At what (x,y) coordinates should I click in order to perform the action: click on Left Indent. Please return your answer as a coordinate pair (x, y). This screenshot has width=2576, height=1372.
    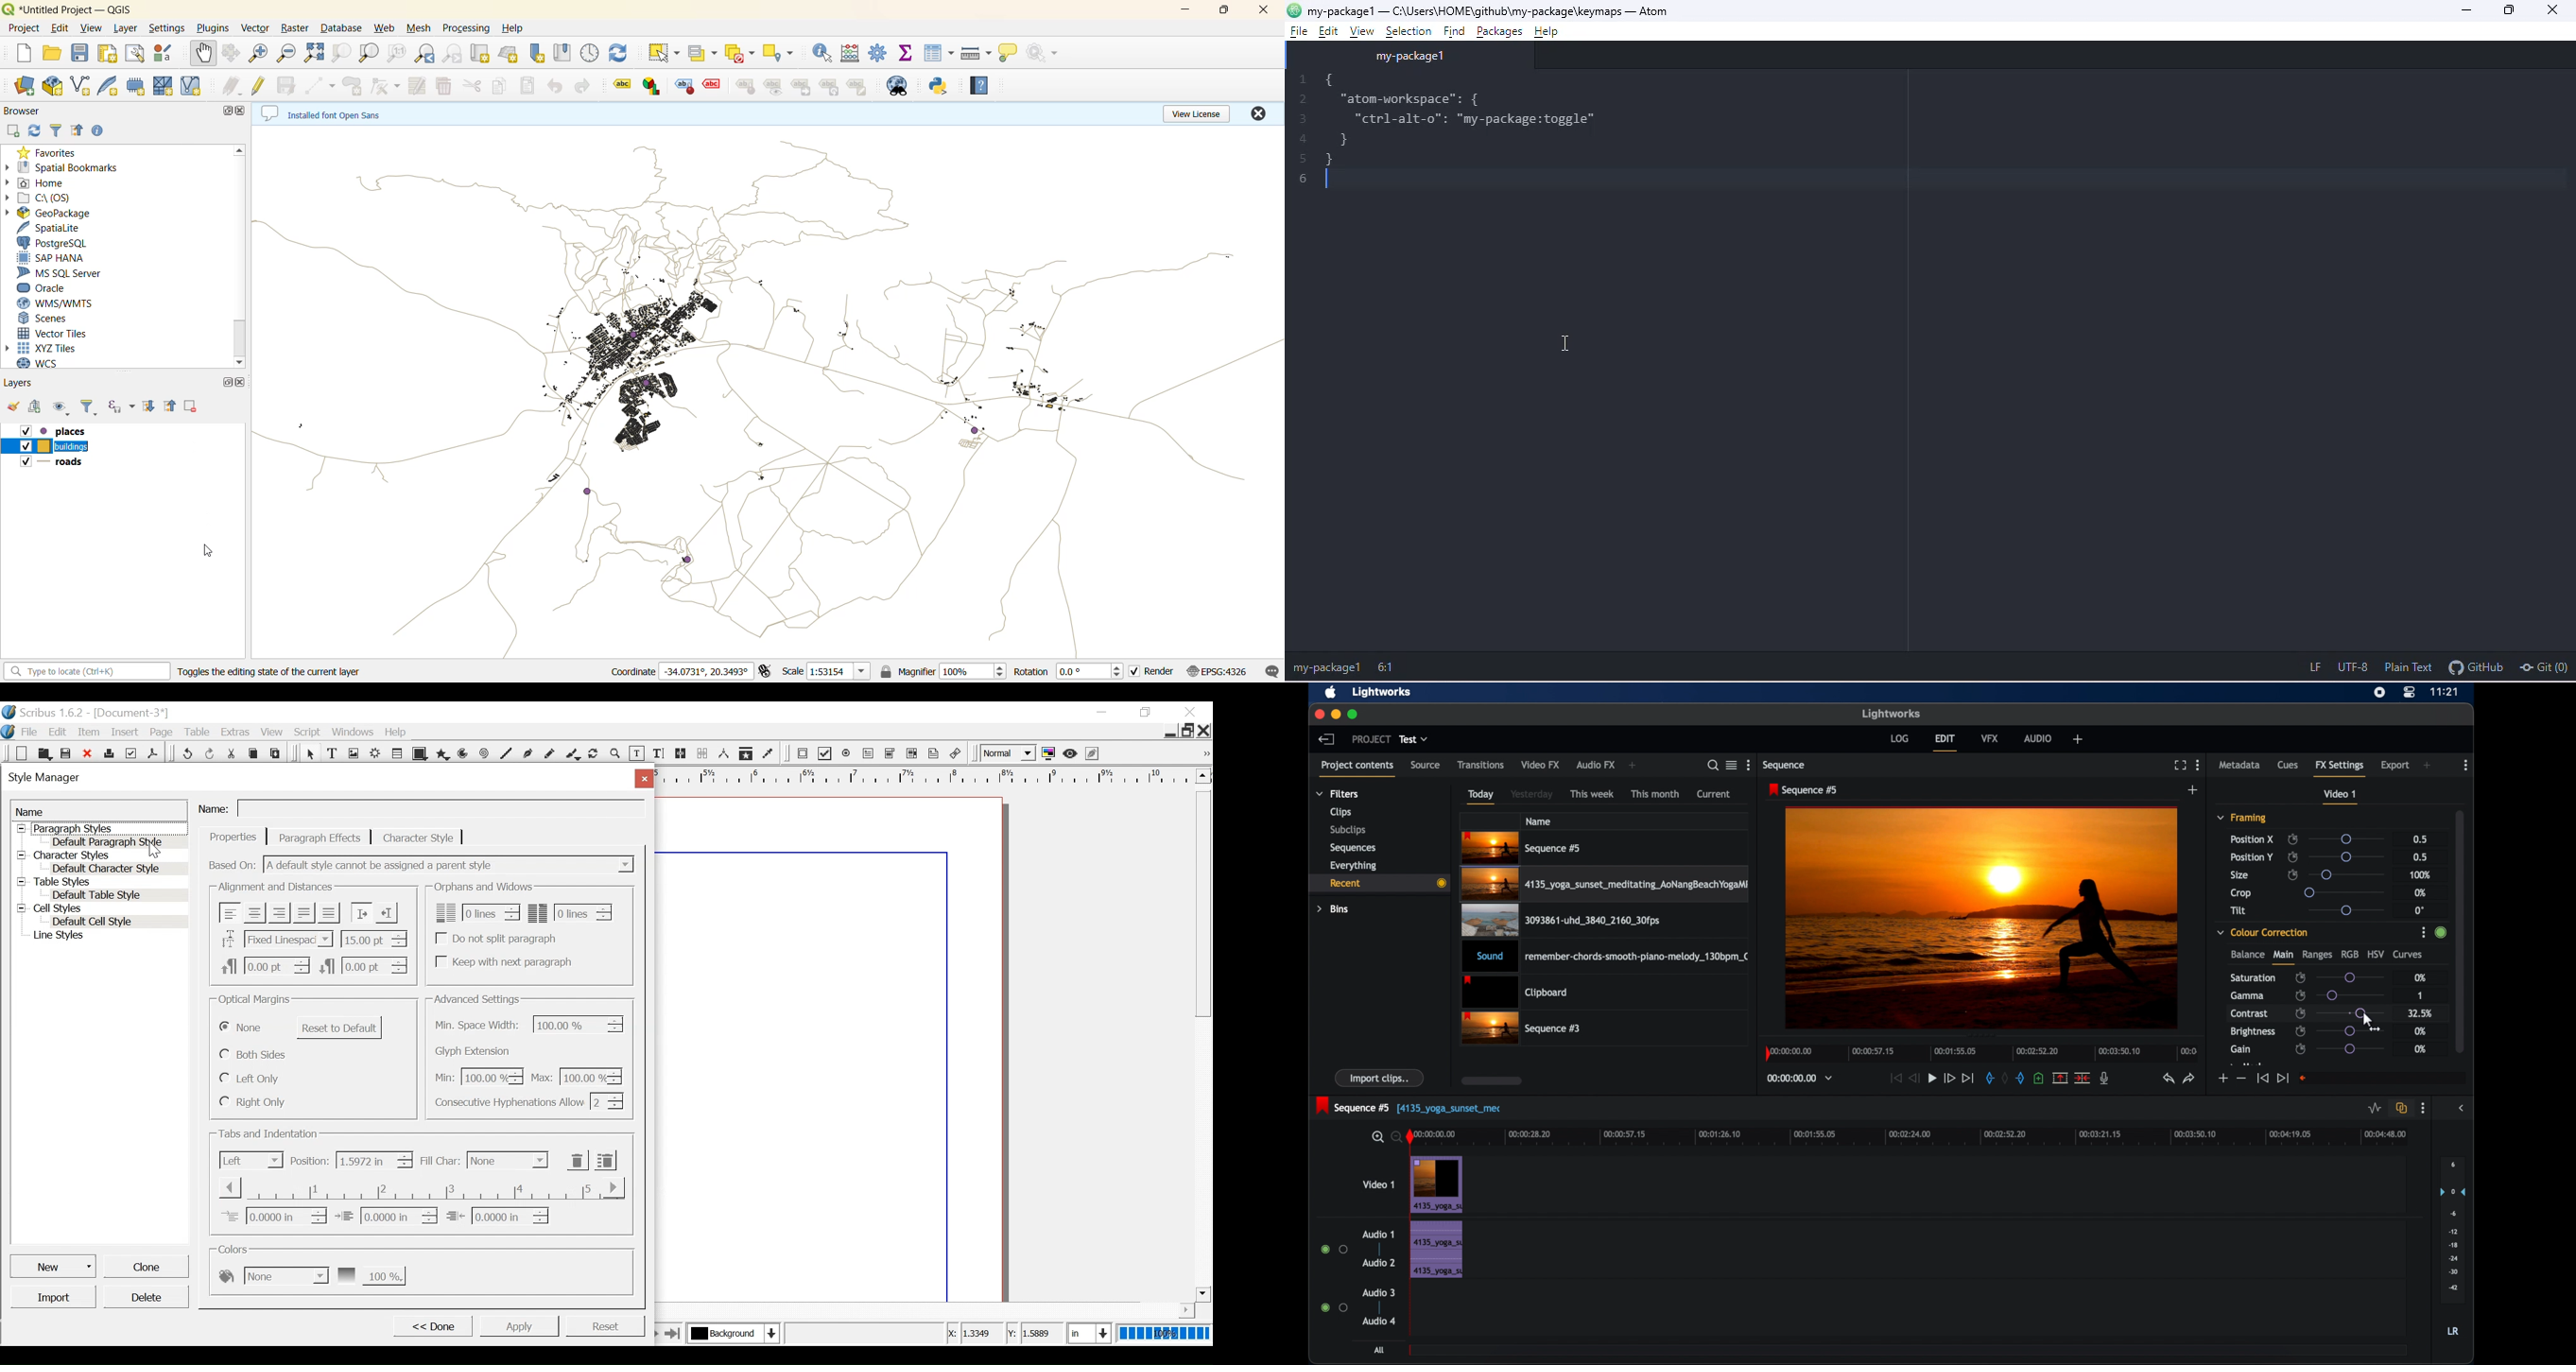
    Looking at the image, I should click on (386, 1215).